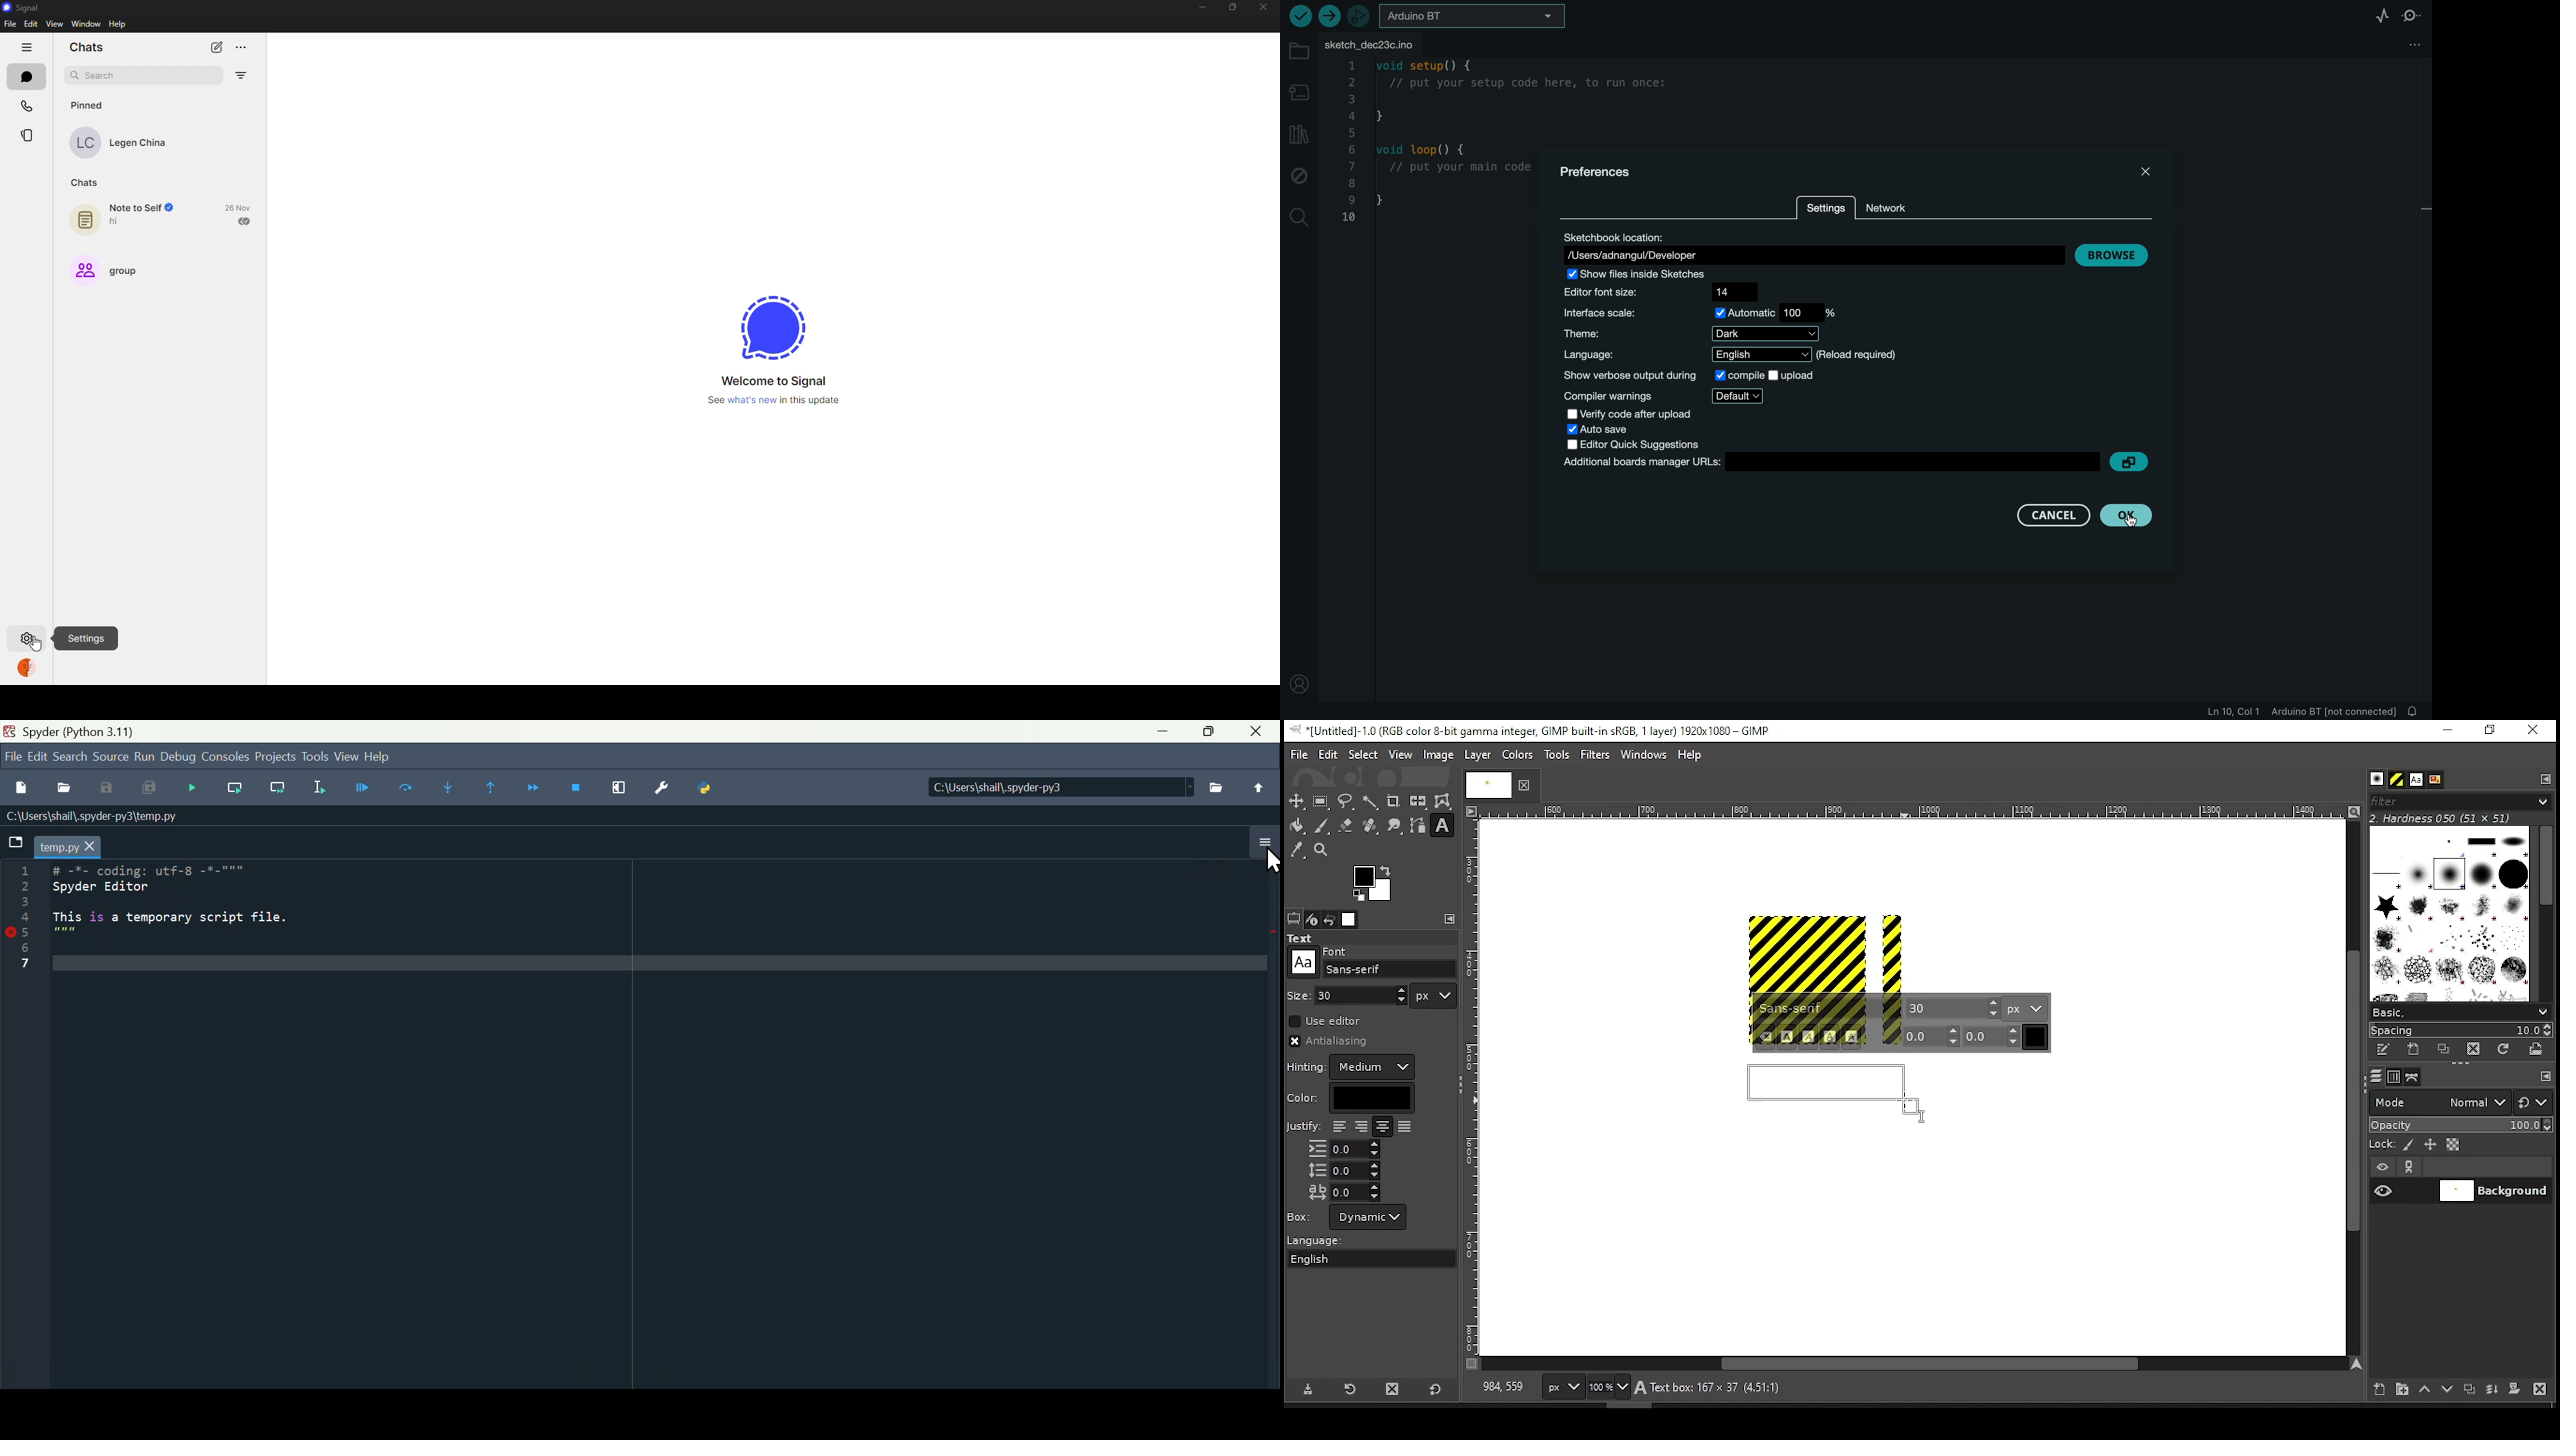 This screenshot has height=1456, width=2576. What do you see at coordinates (1322, 851) in the screenshot?
I see `zoom tool` at bounding box center [1322, 851].